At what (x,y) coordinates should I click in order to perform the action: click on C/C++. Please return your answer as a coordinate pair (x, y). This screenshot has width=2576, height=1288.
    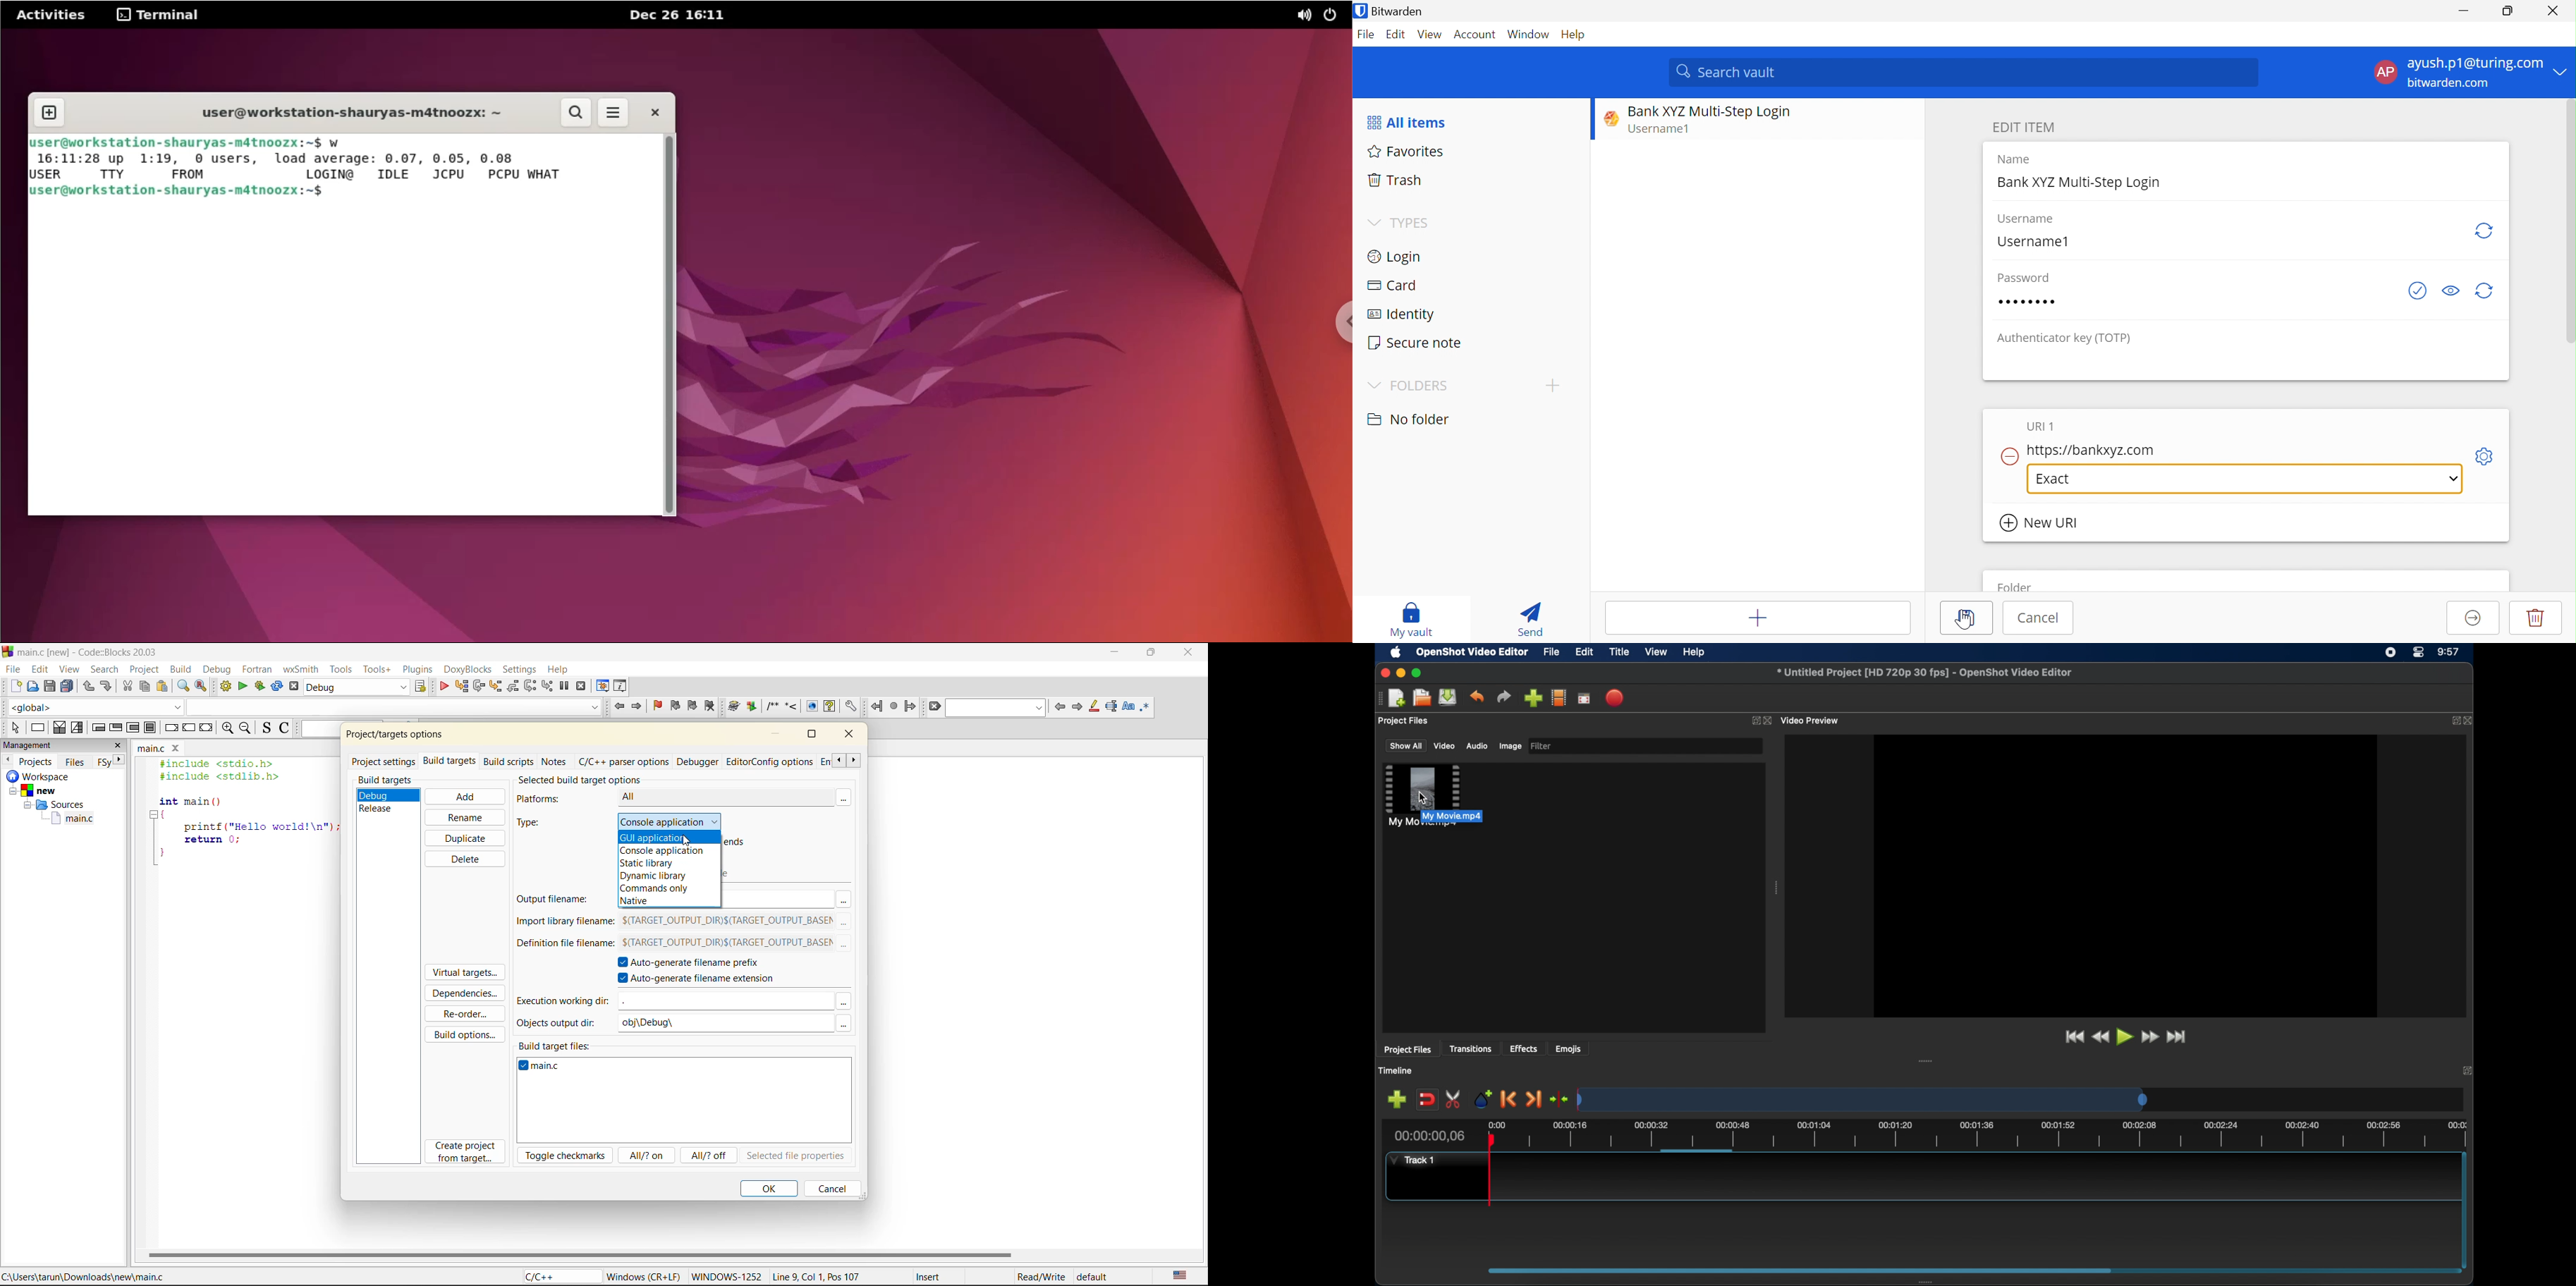
    Looking at the image, I should click on (558, 1276).